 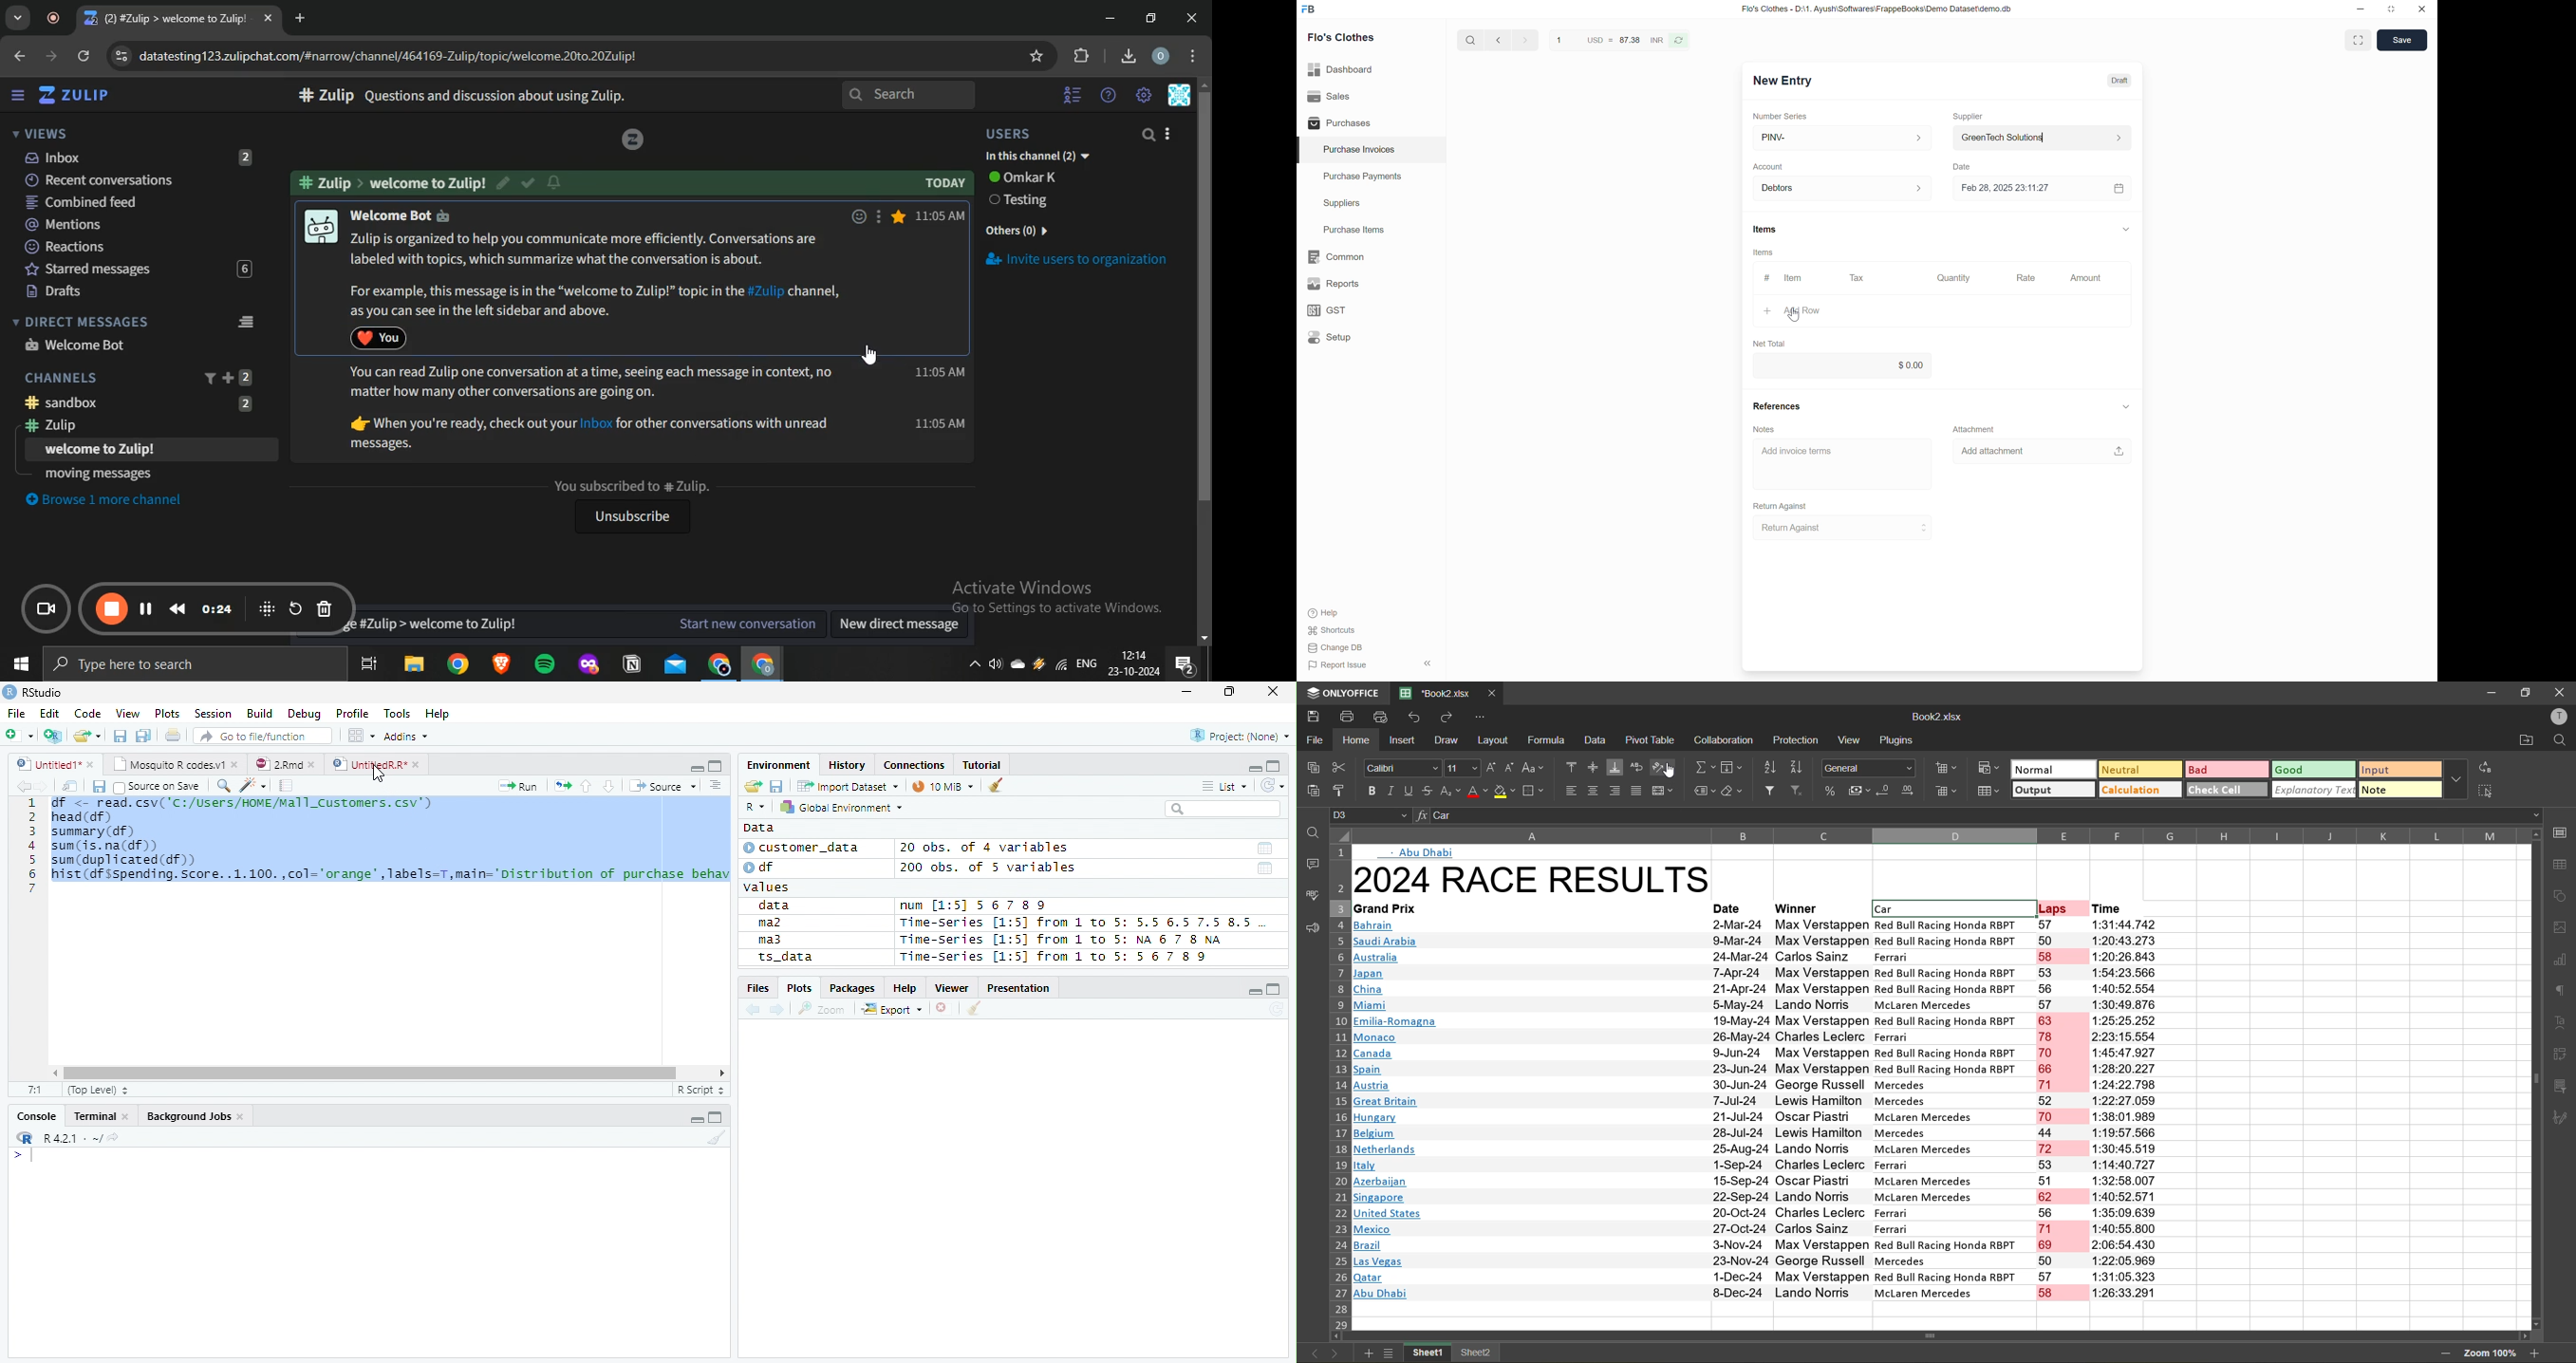 I want to click on Time-Series [1:5] from 1 to 5: 56 7 8 9, so click(x=1055, y=957).